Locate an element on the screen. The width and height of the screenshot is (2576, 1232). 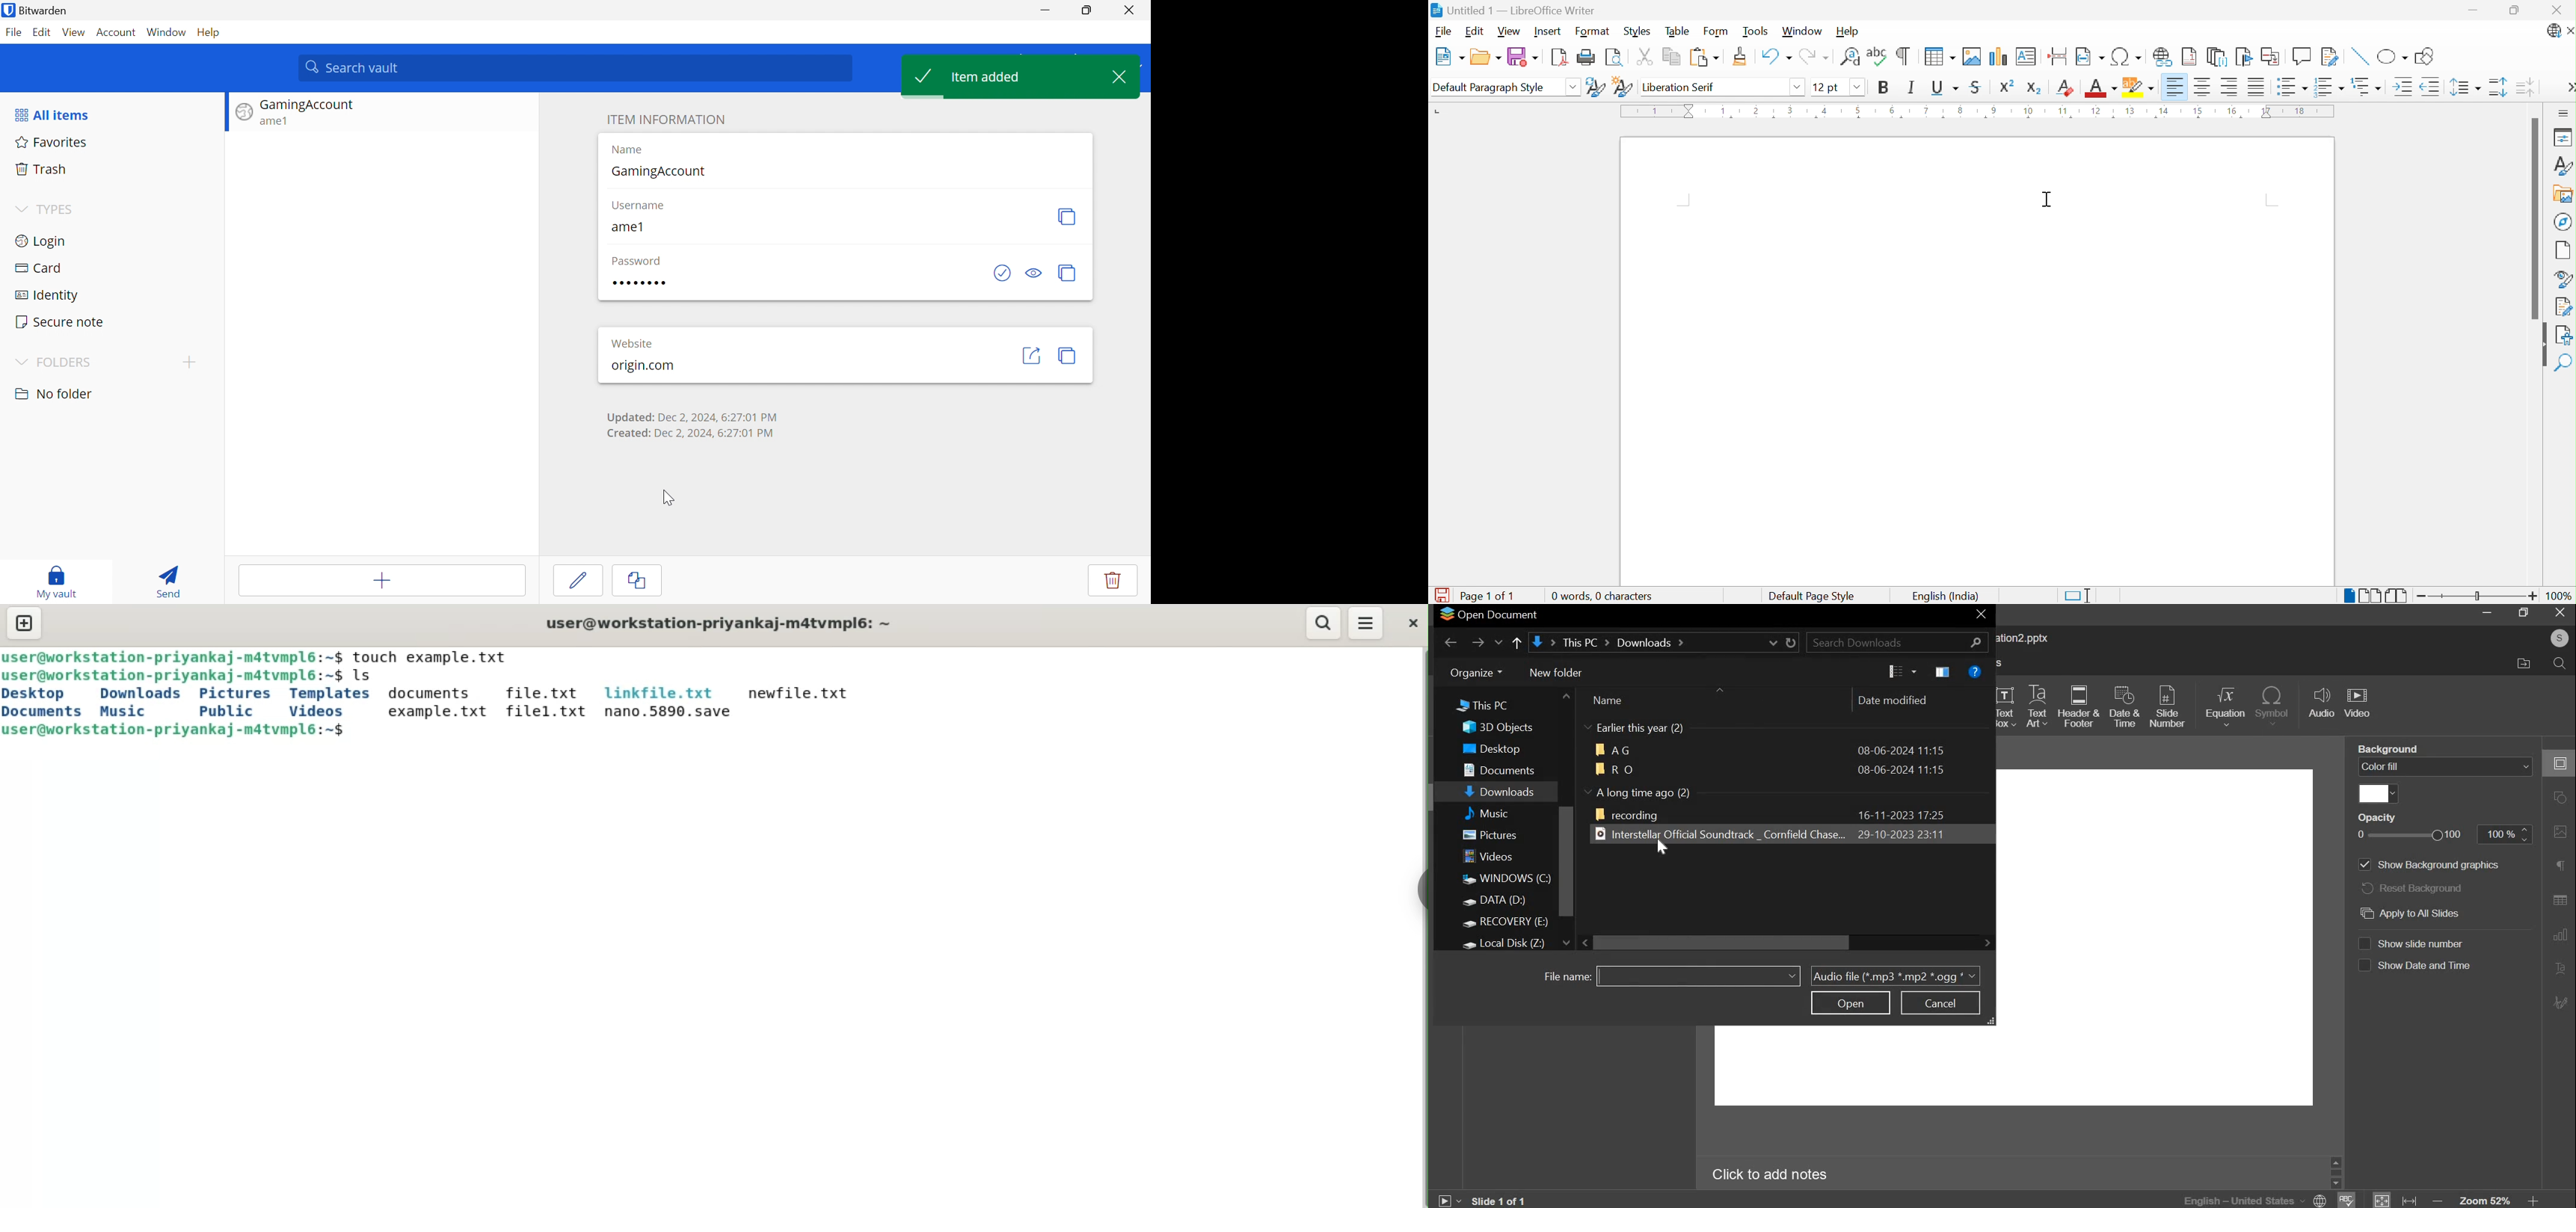
zoom 52% is located at coordinates (2486, 1200).